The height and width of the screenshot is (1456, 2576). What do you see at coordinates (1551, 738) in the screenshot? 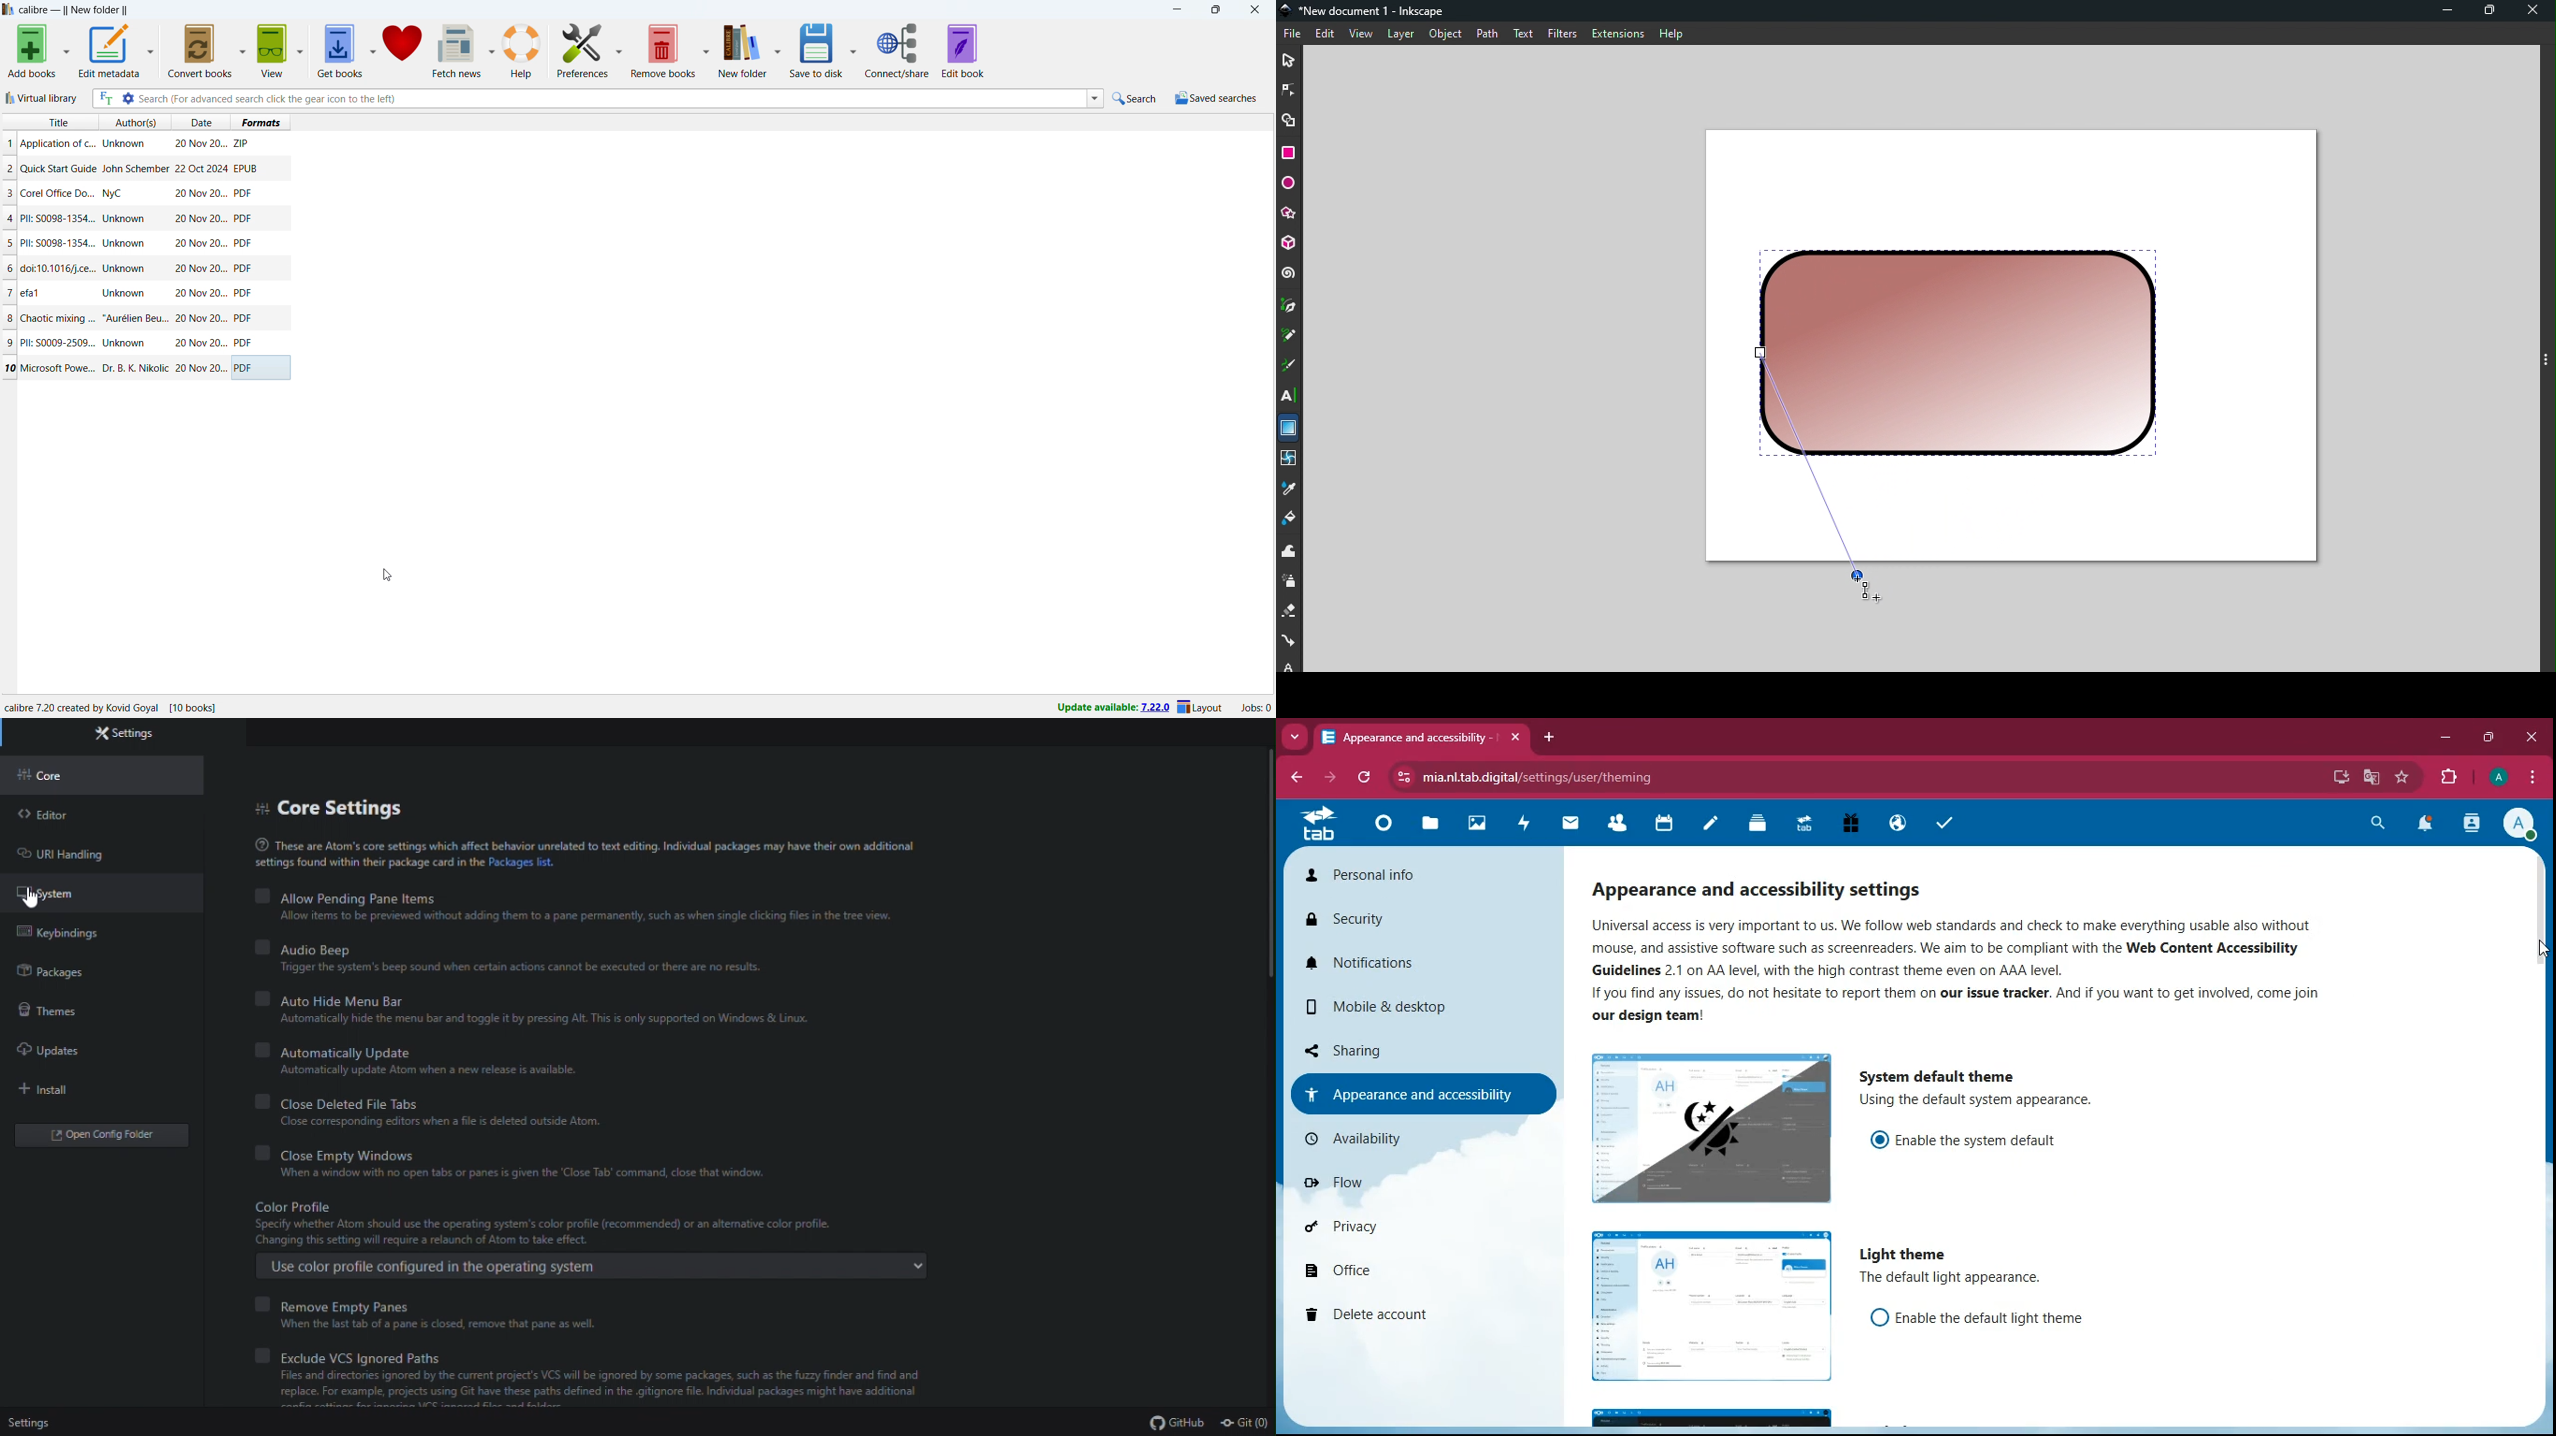
I see `add tab` at bounding box center [1551, 738].